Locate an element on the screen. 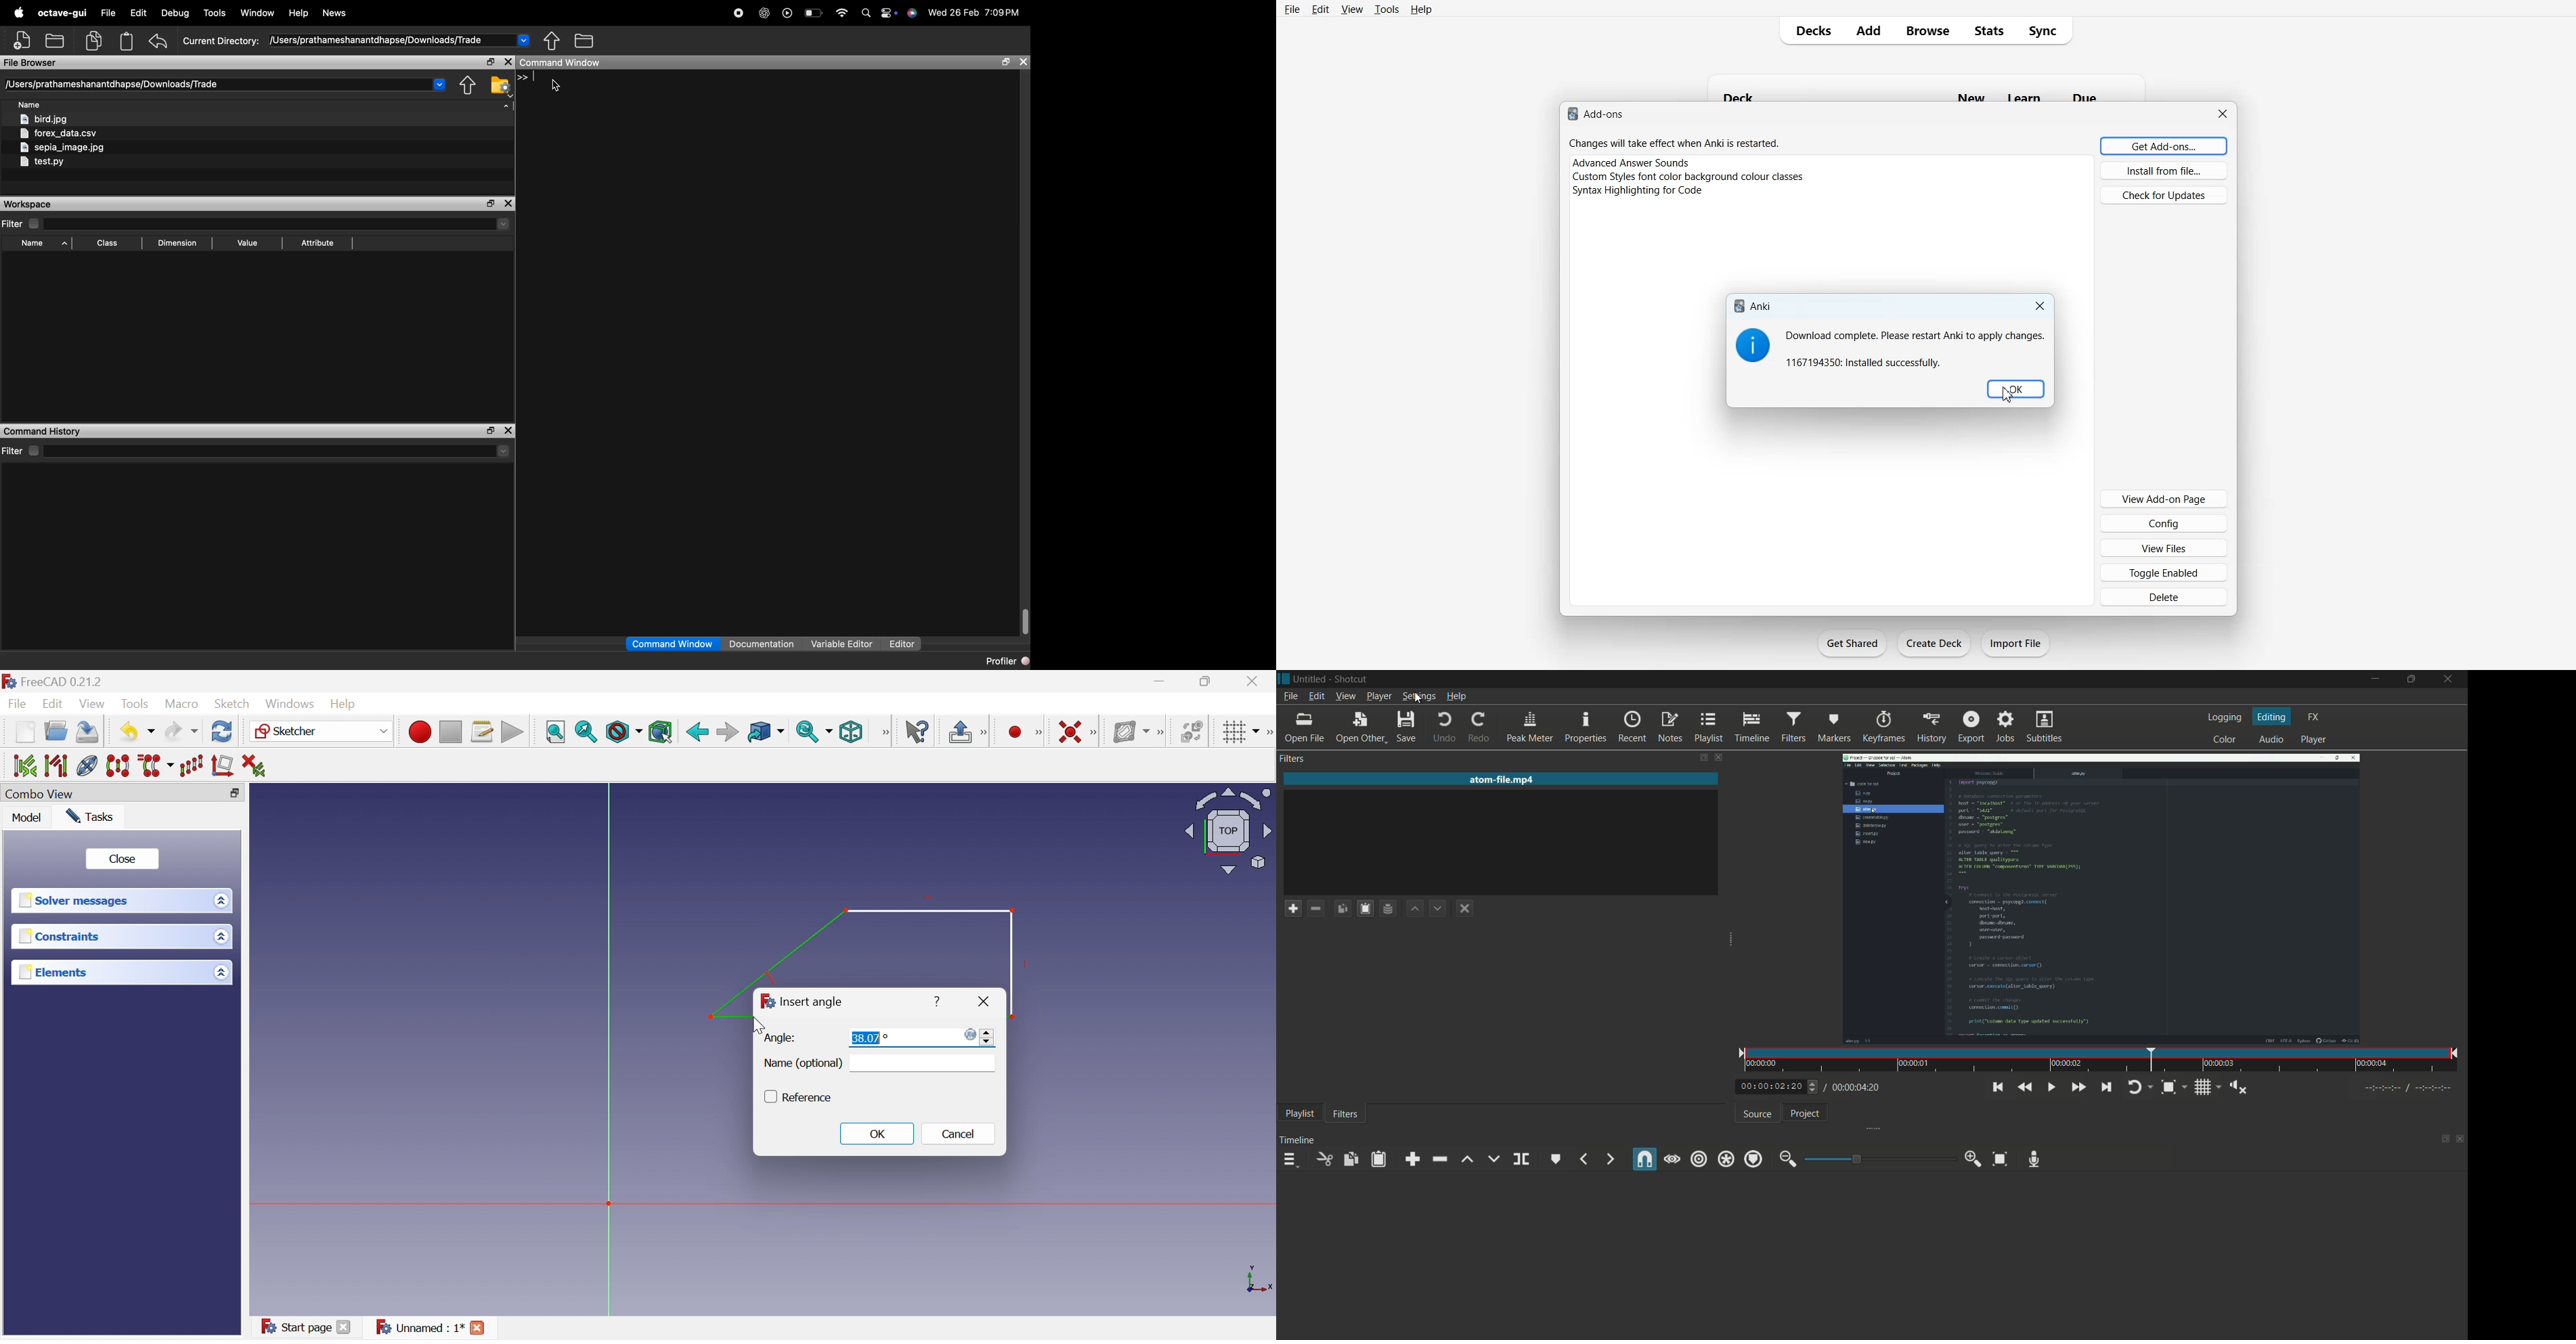 The image size is (2576, 1344). Create Deck is located at coordinates (1934, 643).